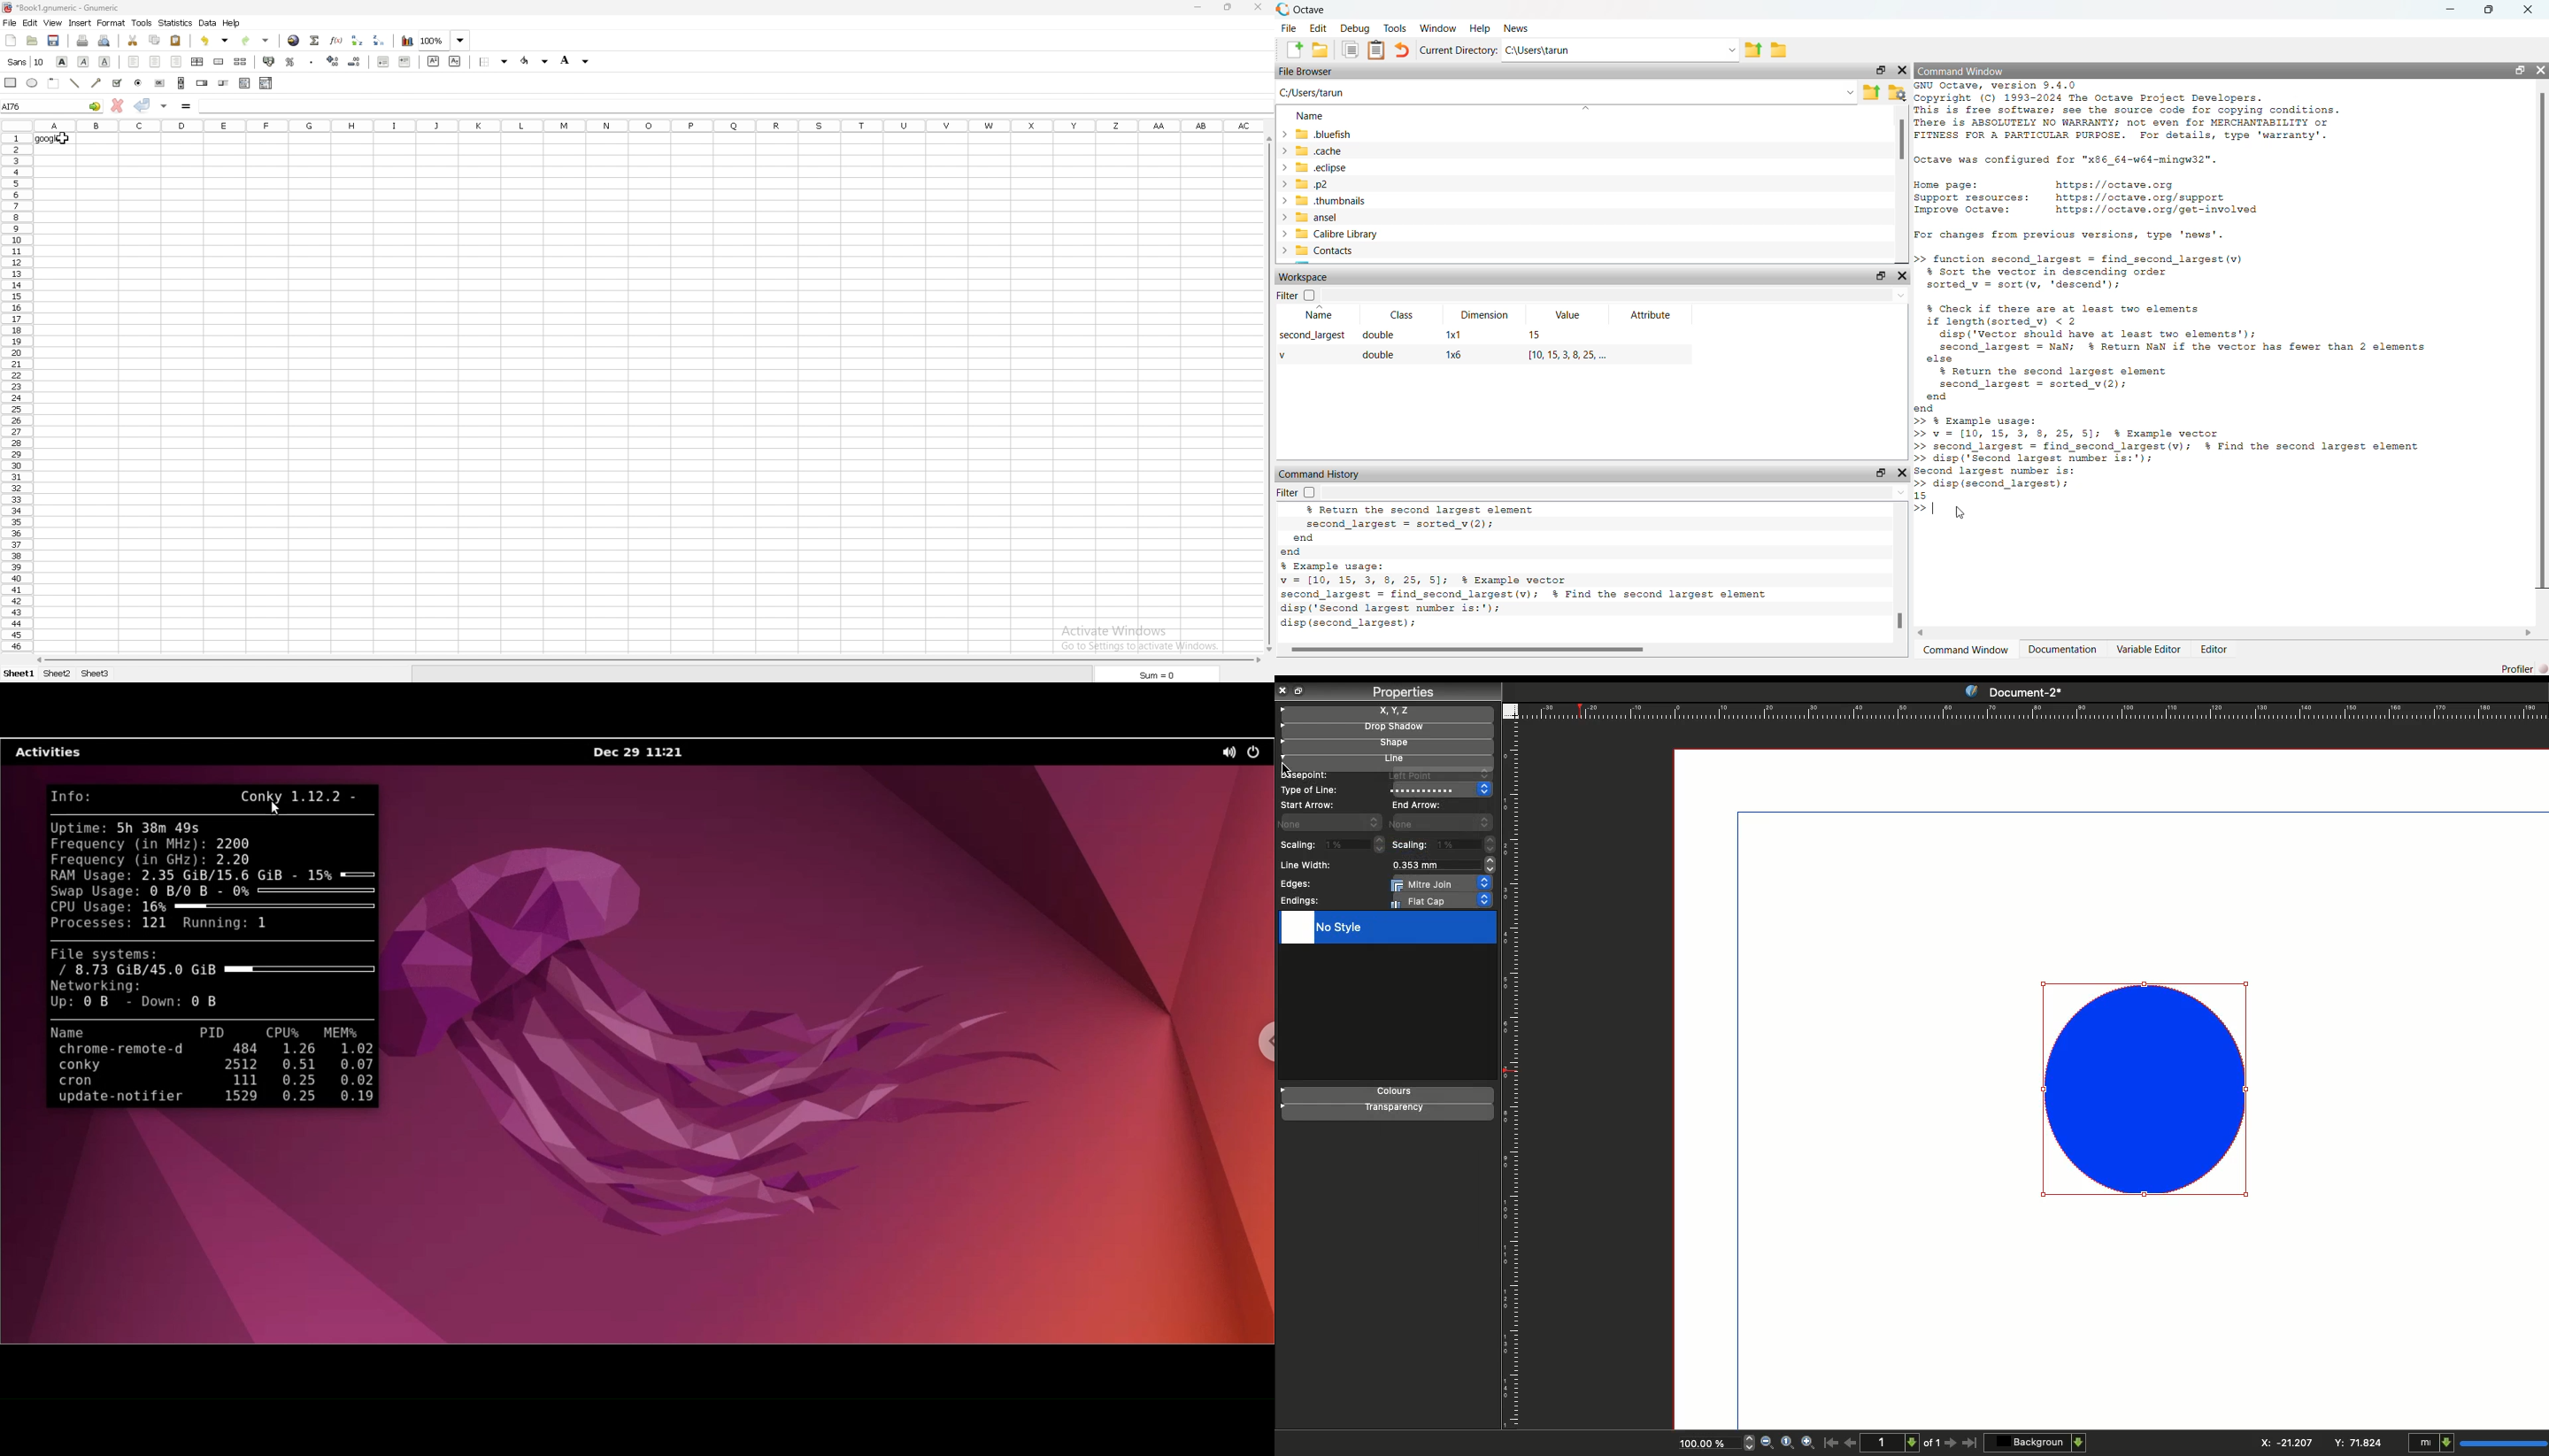 The width and height of the screenshot is (2576, 1456). I want to click on news, so click(1517, 28).